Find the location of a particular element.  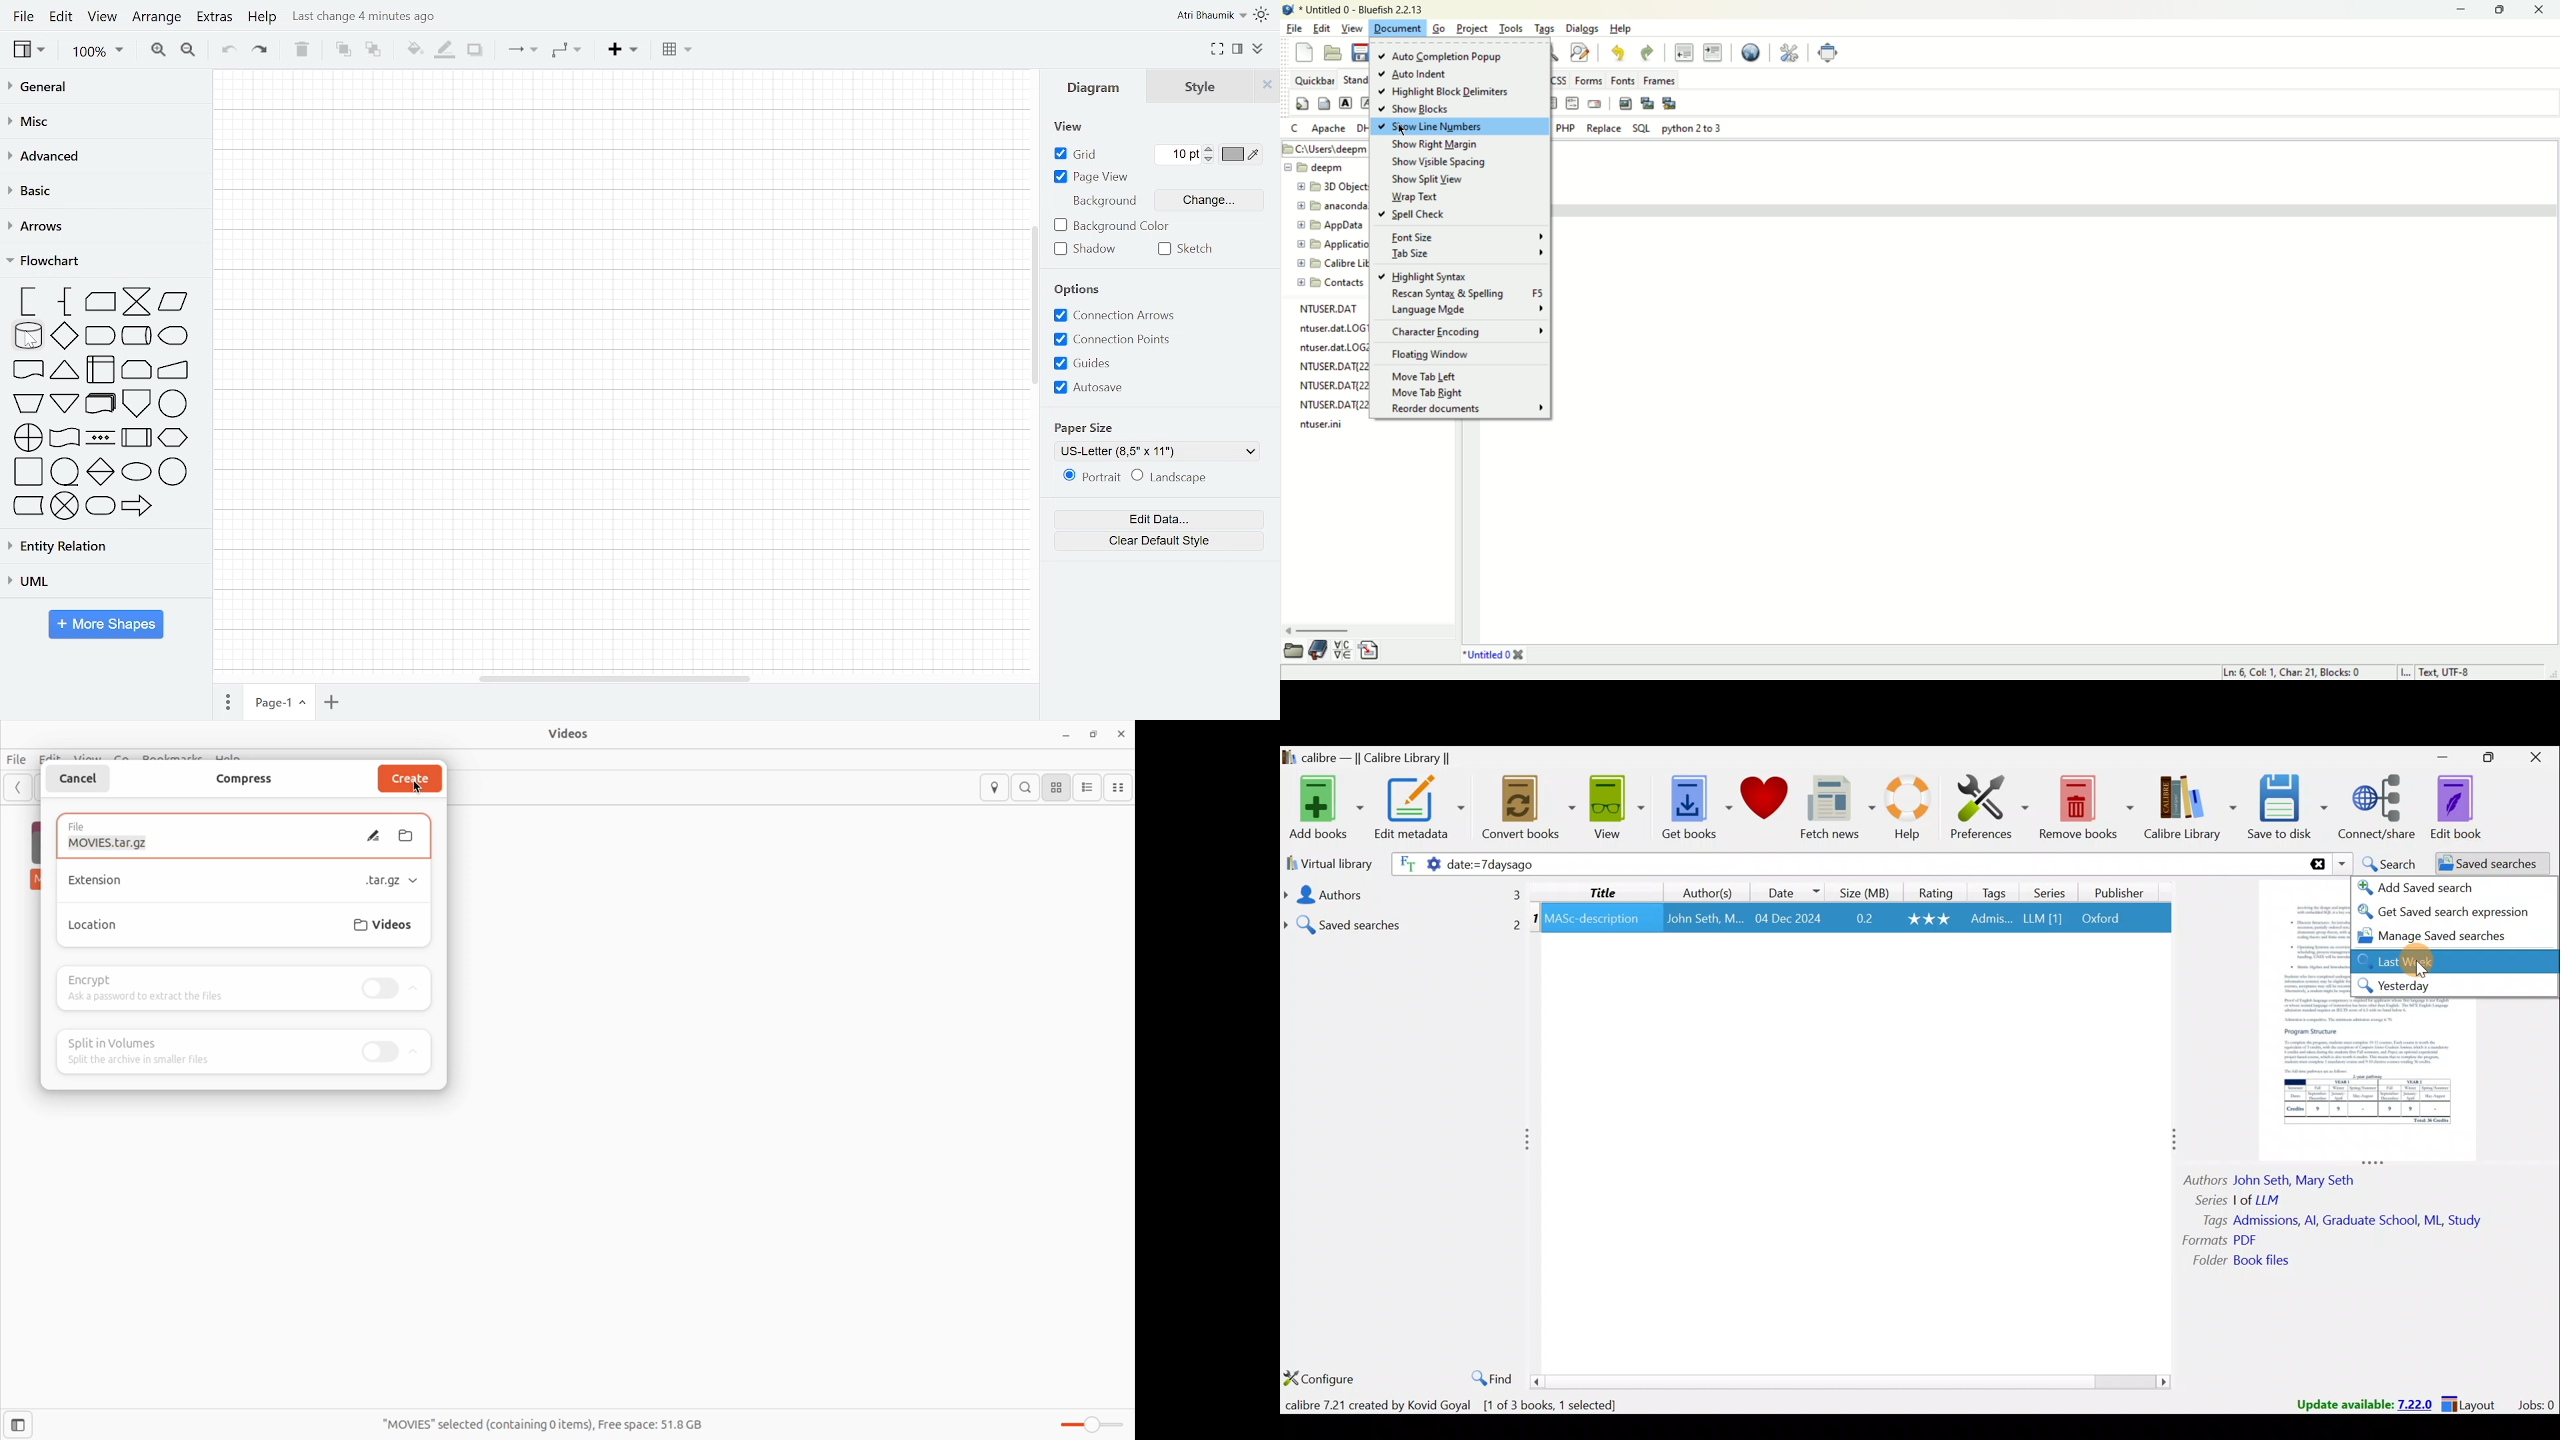

preparation is located at coordinates (174, 439).